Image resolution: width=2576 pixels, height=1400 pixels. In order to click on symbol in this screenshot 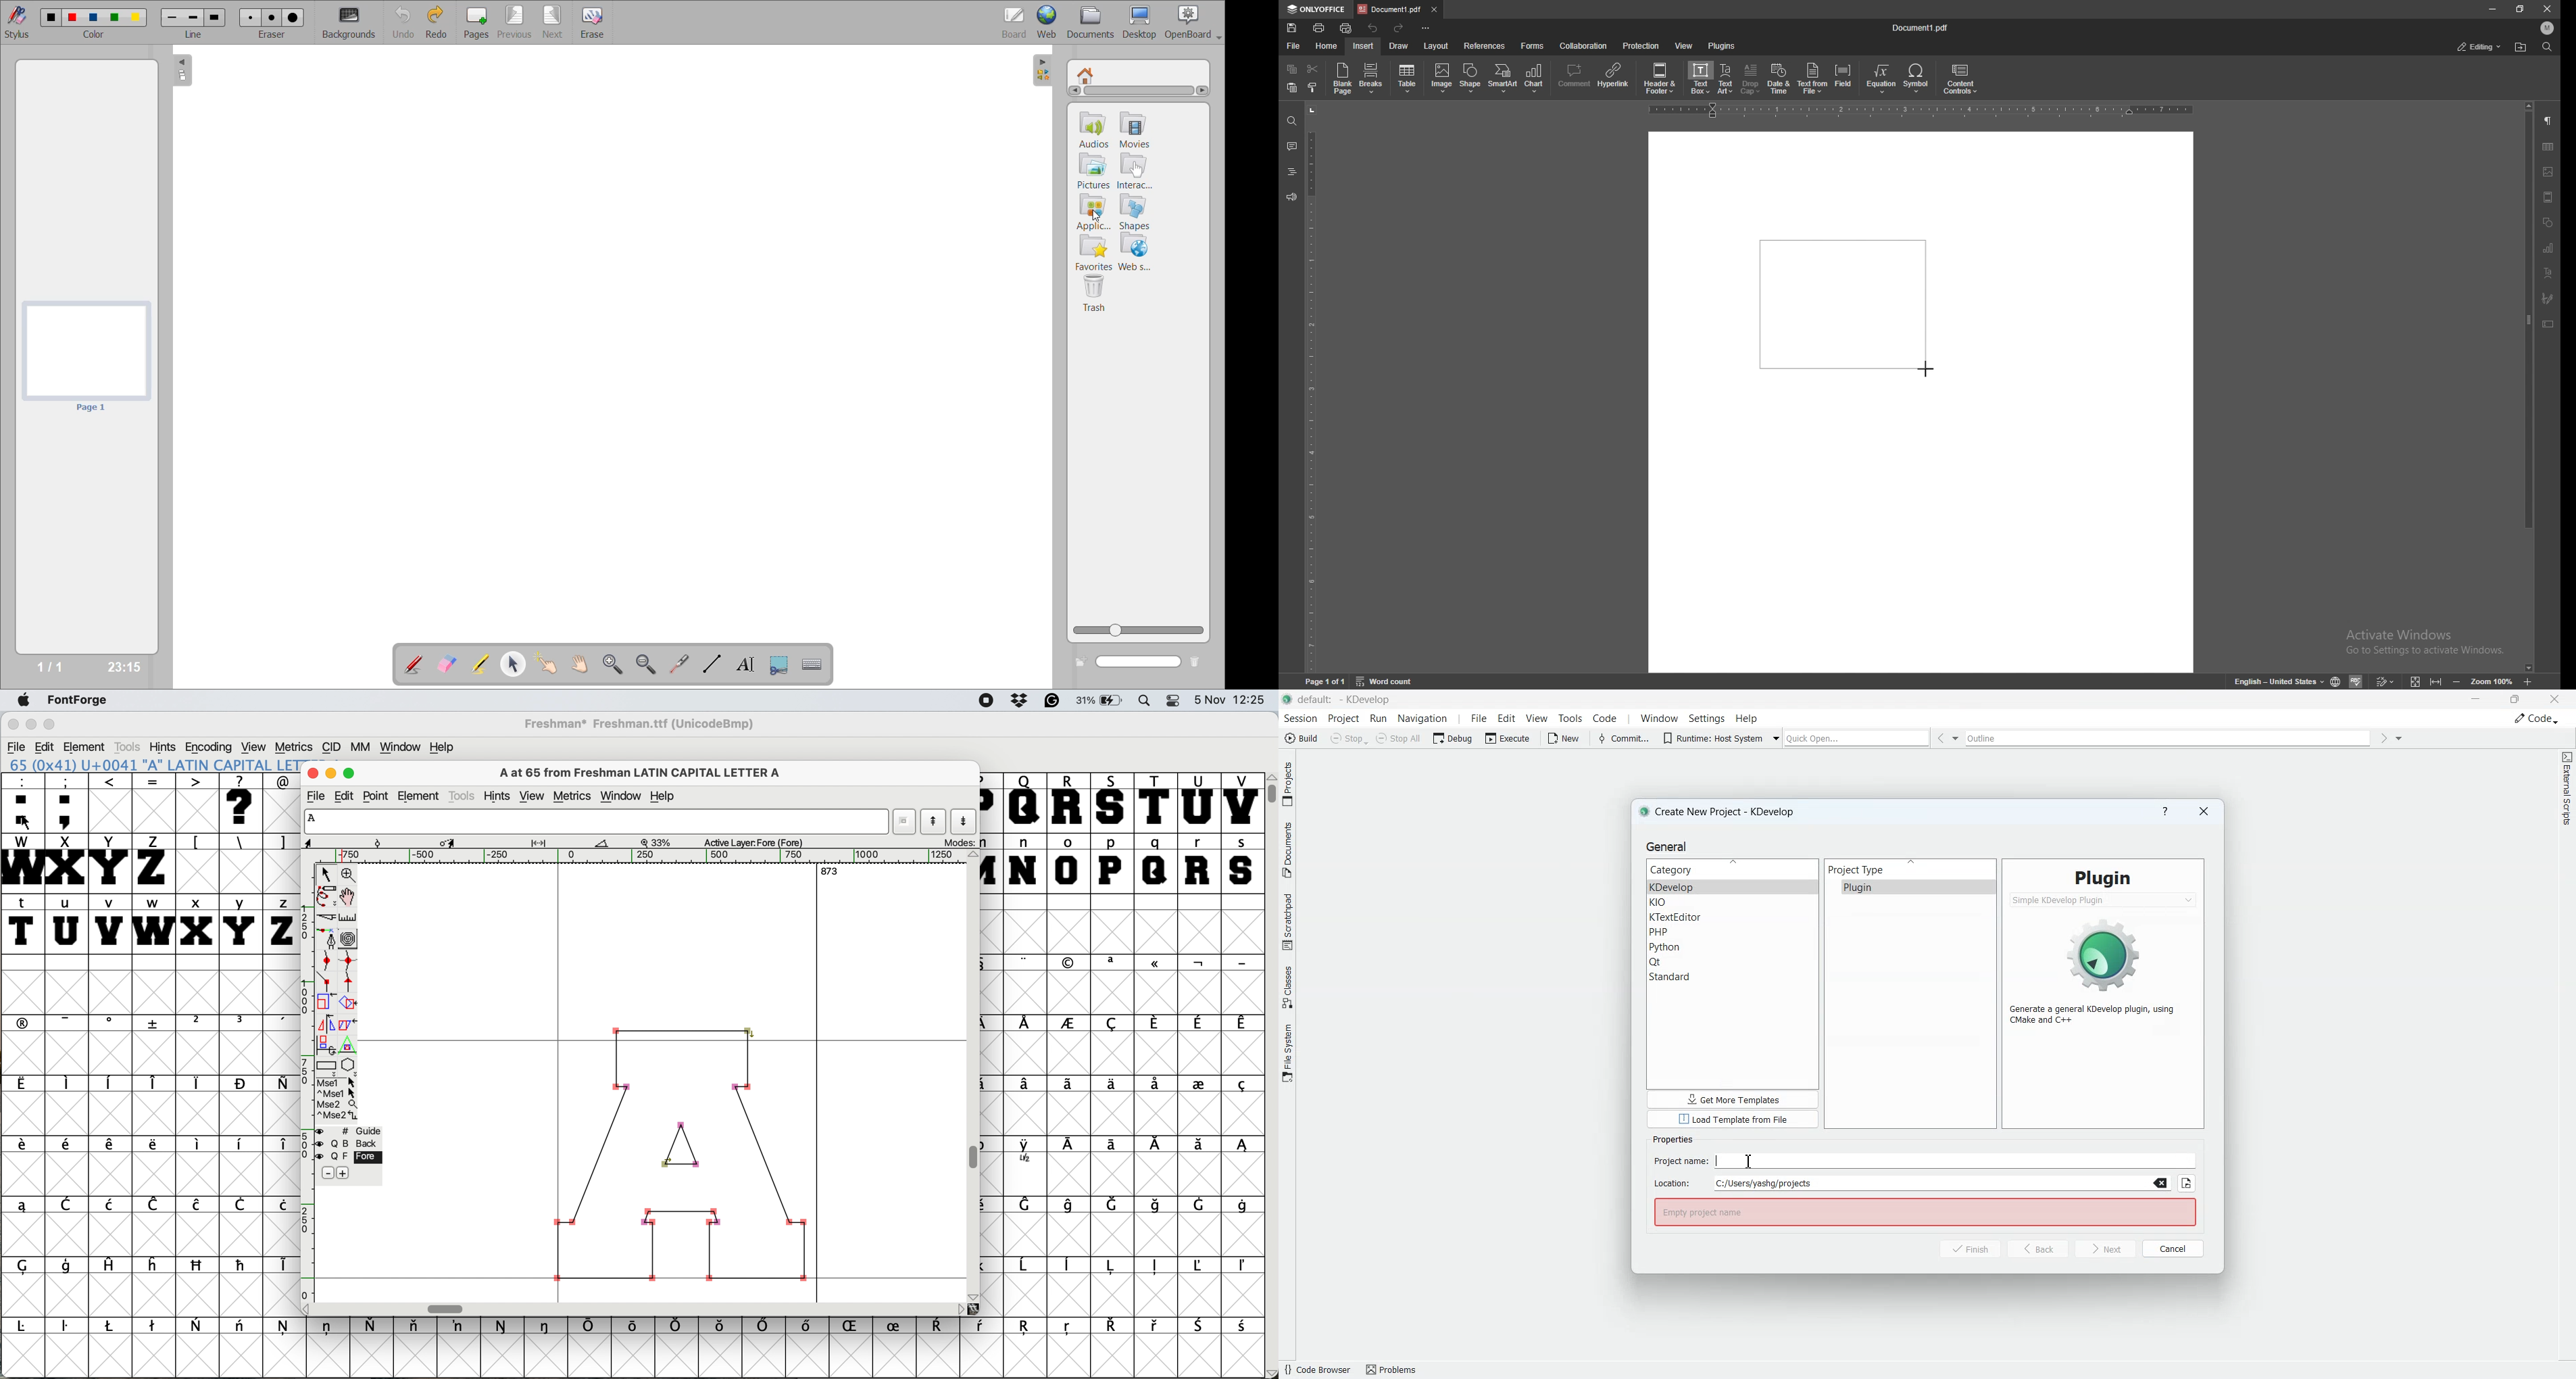, I will do `click(1072, 1146)`.